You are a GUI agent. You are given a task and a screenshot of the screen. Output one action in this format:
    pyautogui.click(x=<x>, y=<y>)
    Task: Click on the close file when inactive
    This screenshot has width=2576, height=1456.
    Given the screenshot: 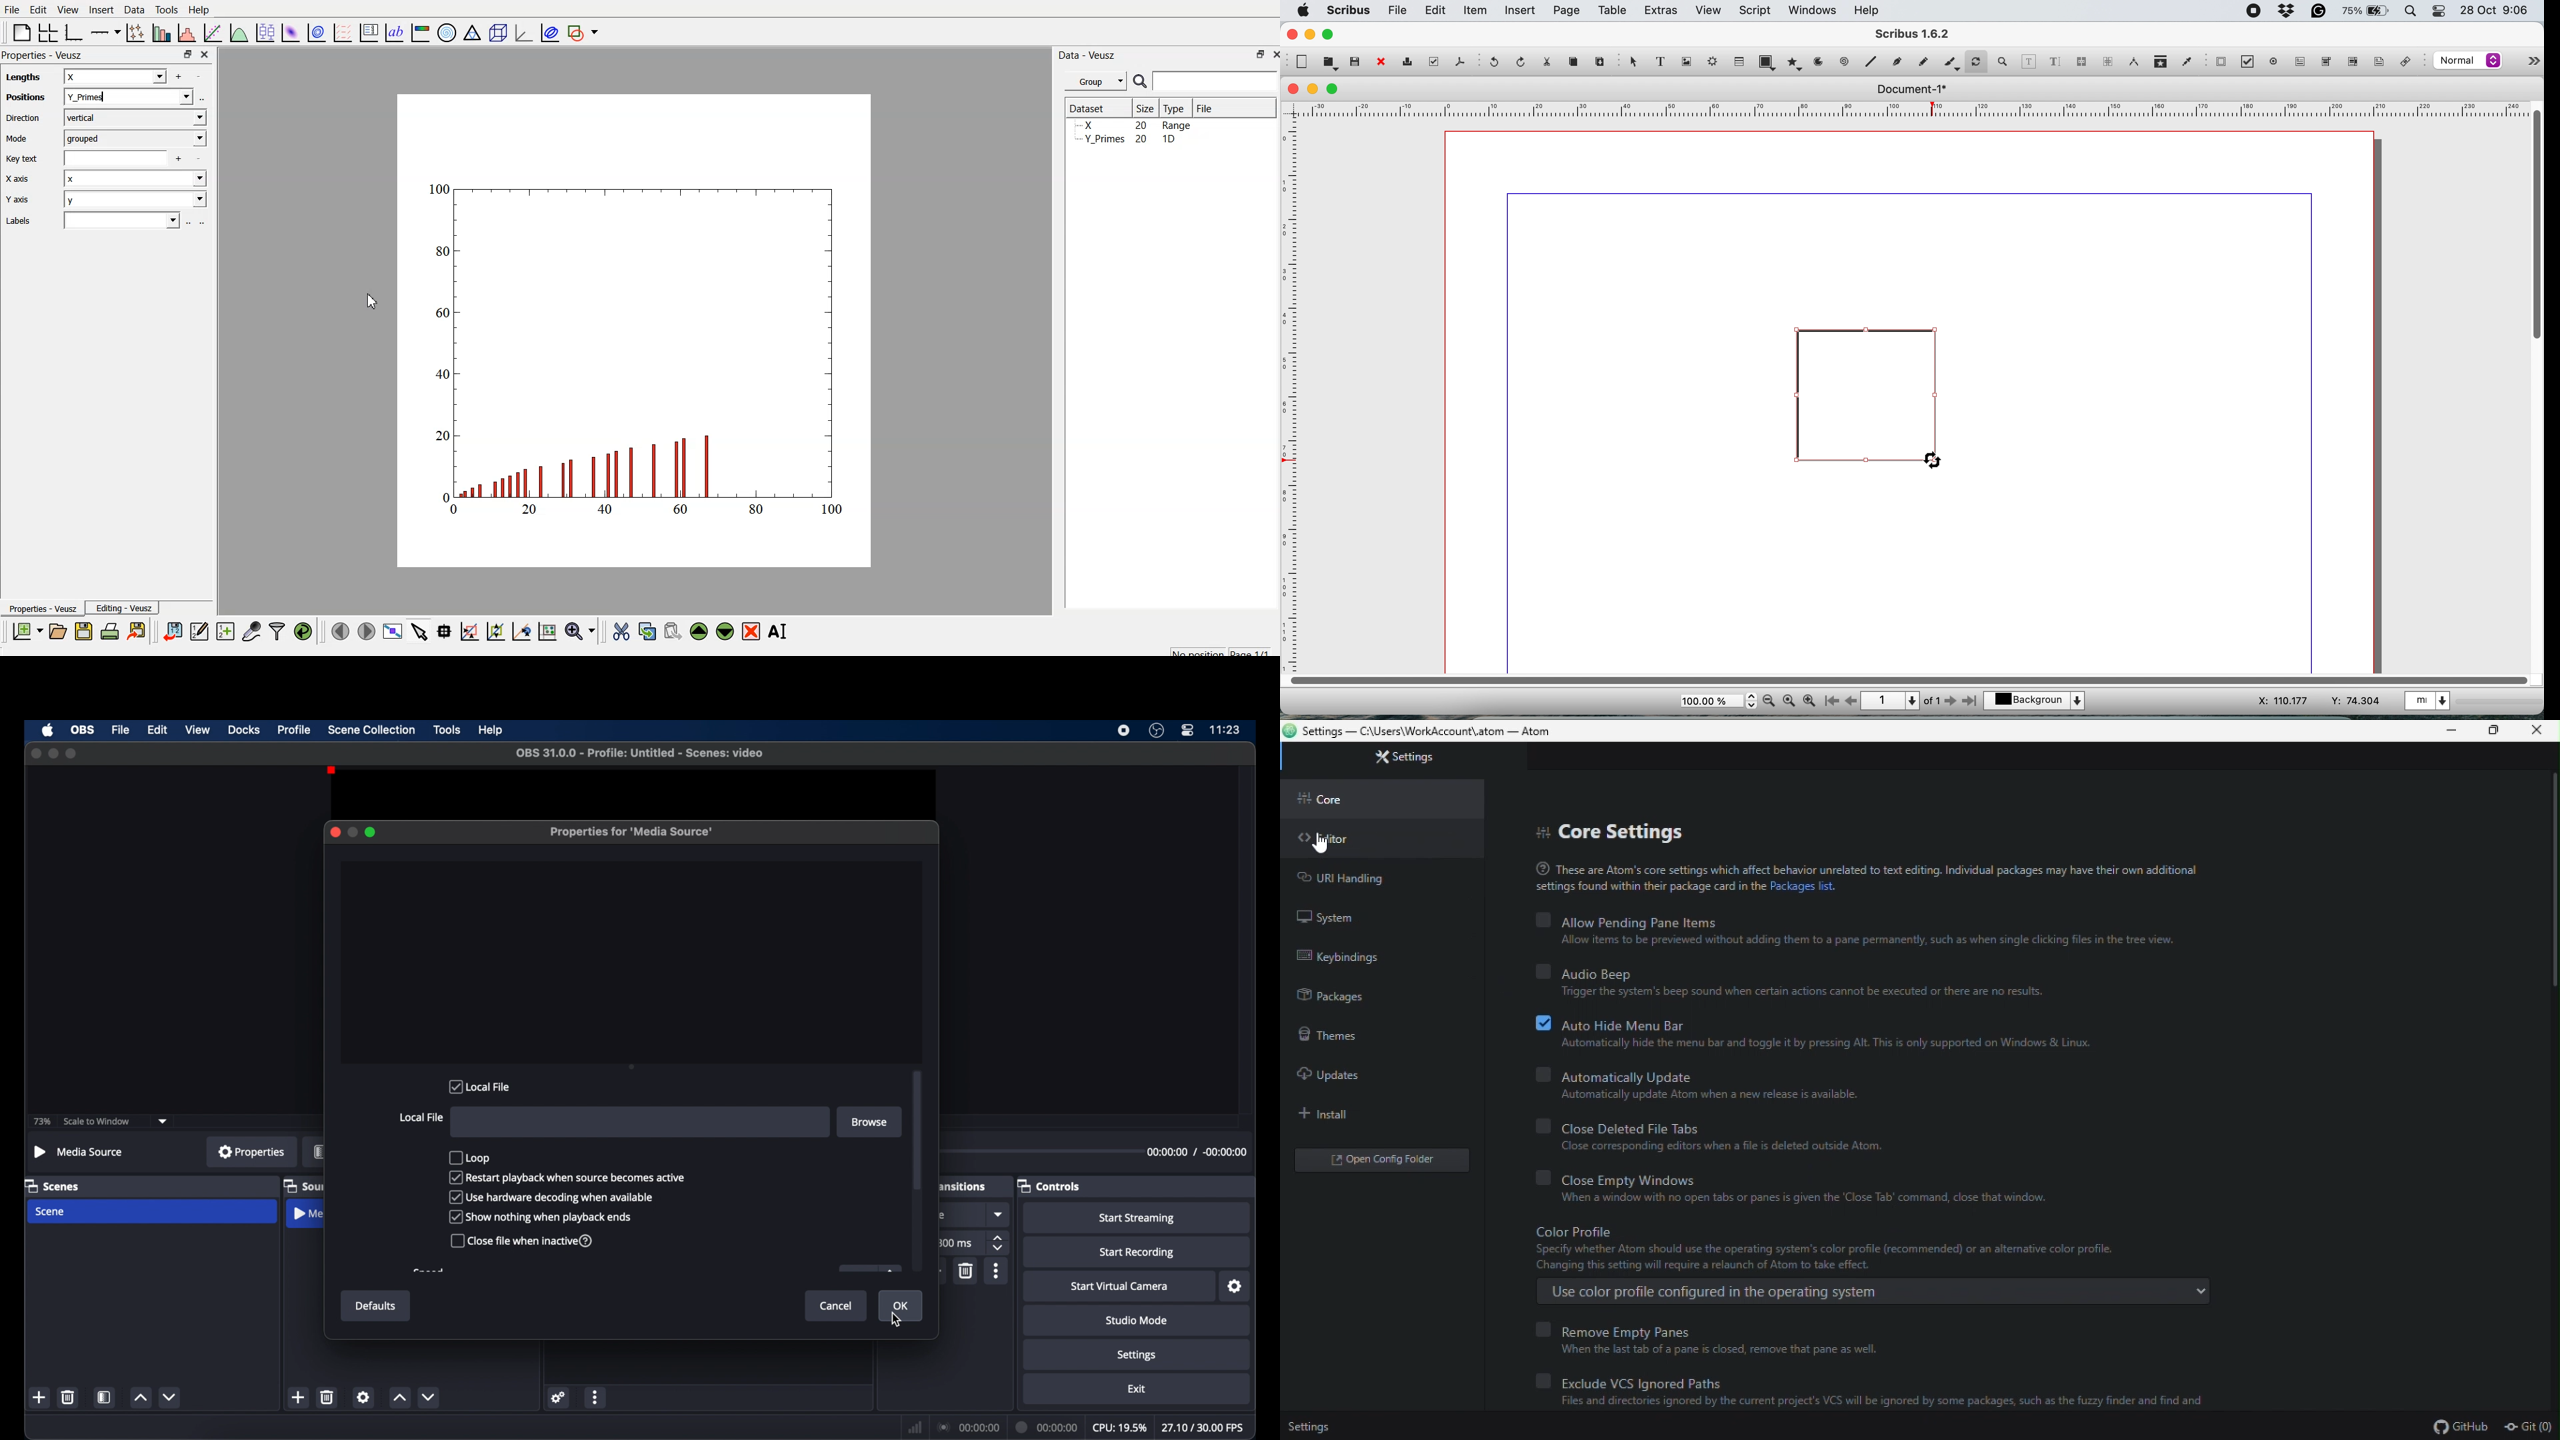 What is the action you would take?
    pyautogui.click(x=521, y=1241)
    